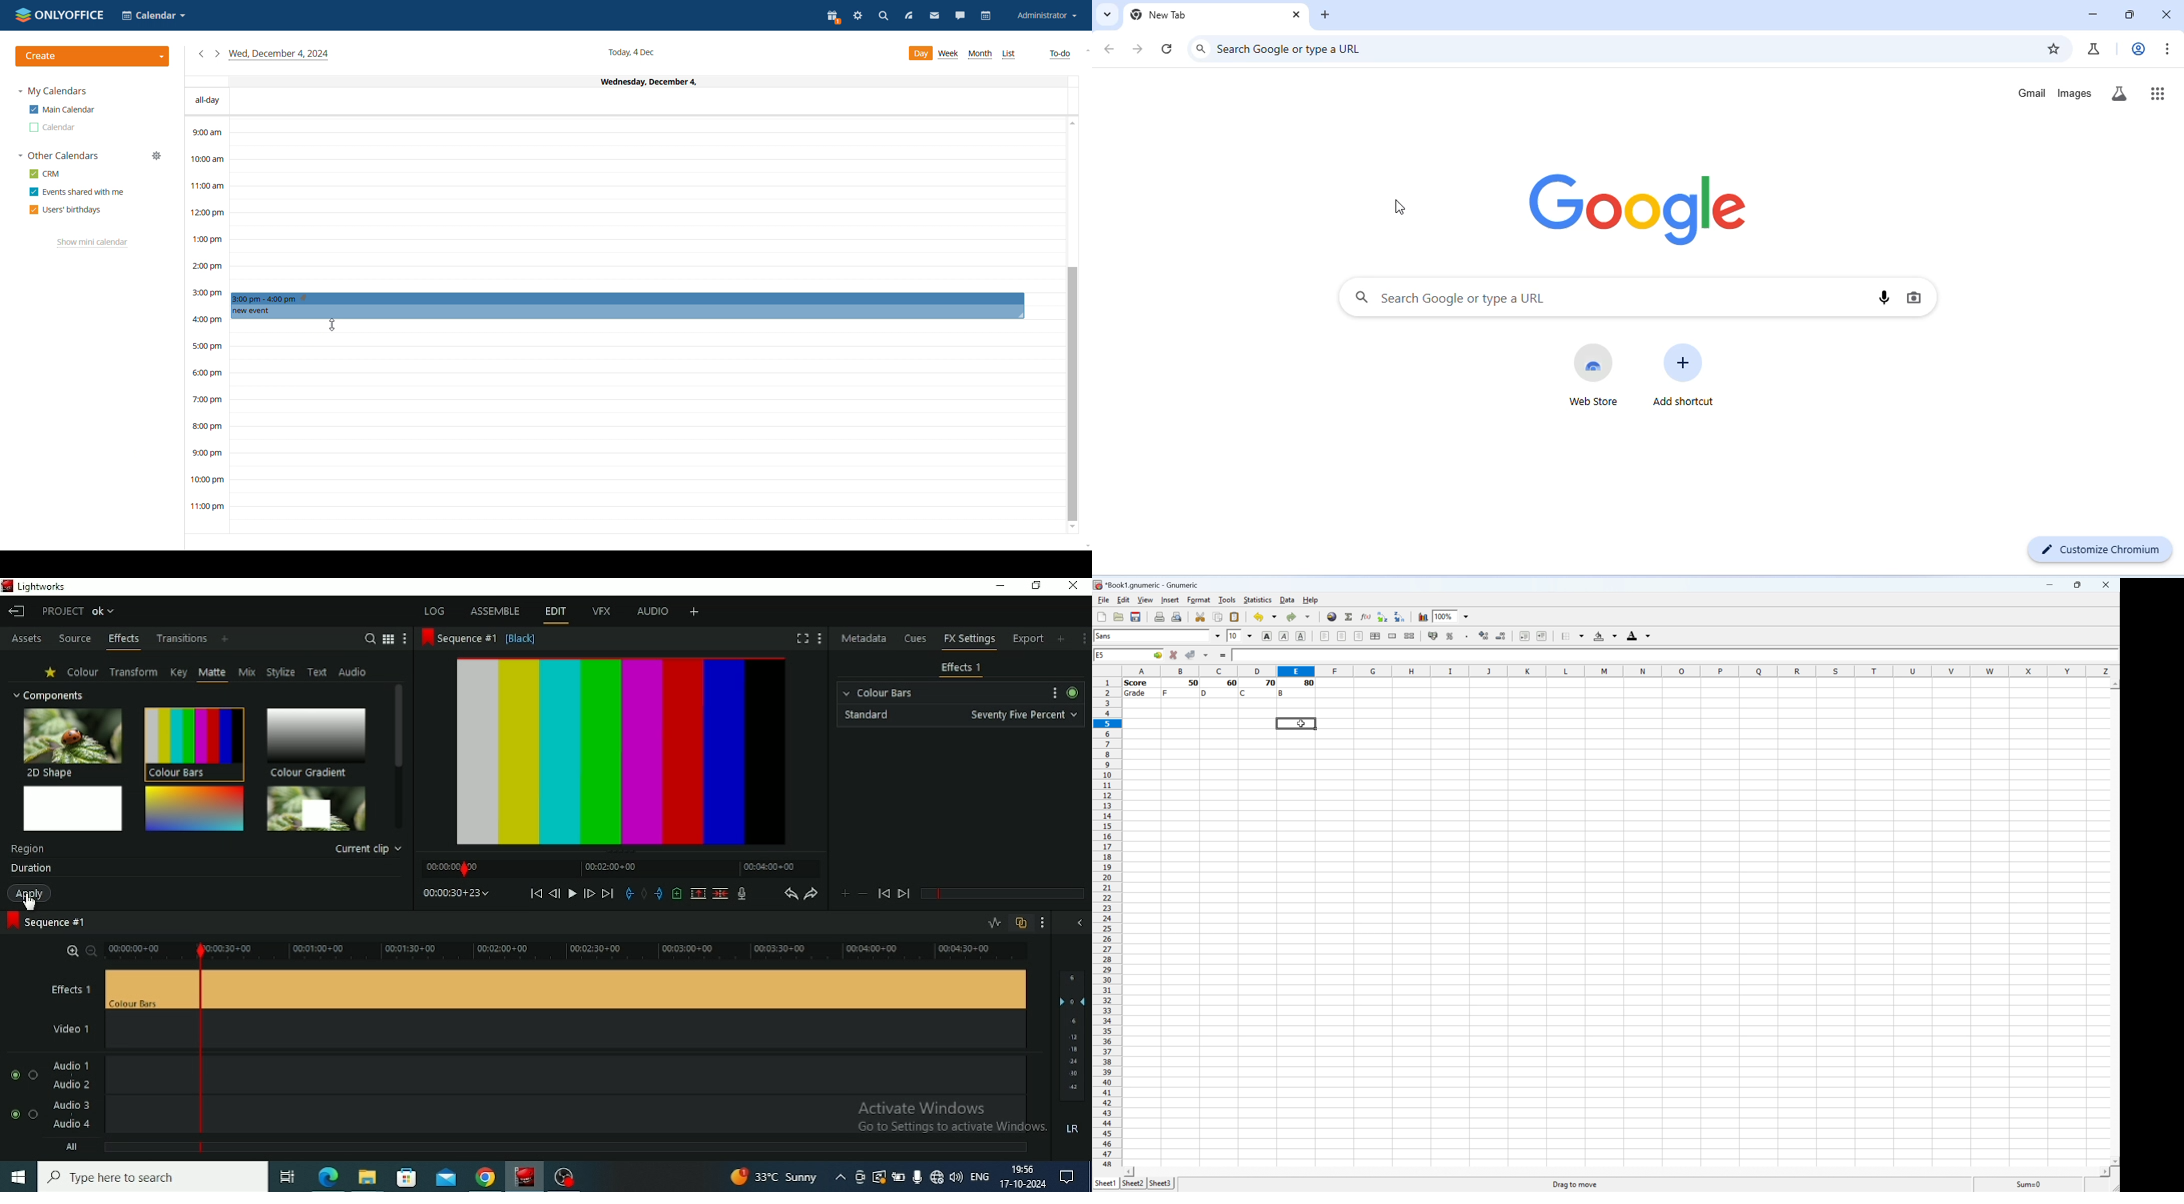  I want to click on Paste the clipboard, so click(1237, 617).